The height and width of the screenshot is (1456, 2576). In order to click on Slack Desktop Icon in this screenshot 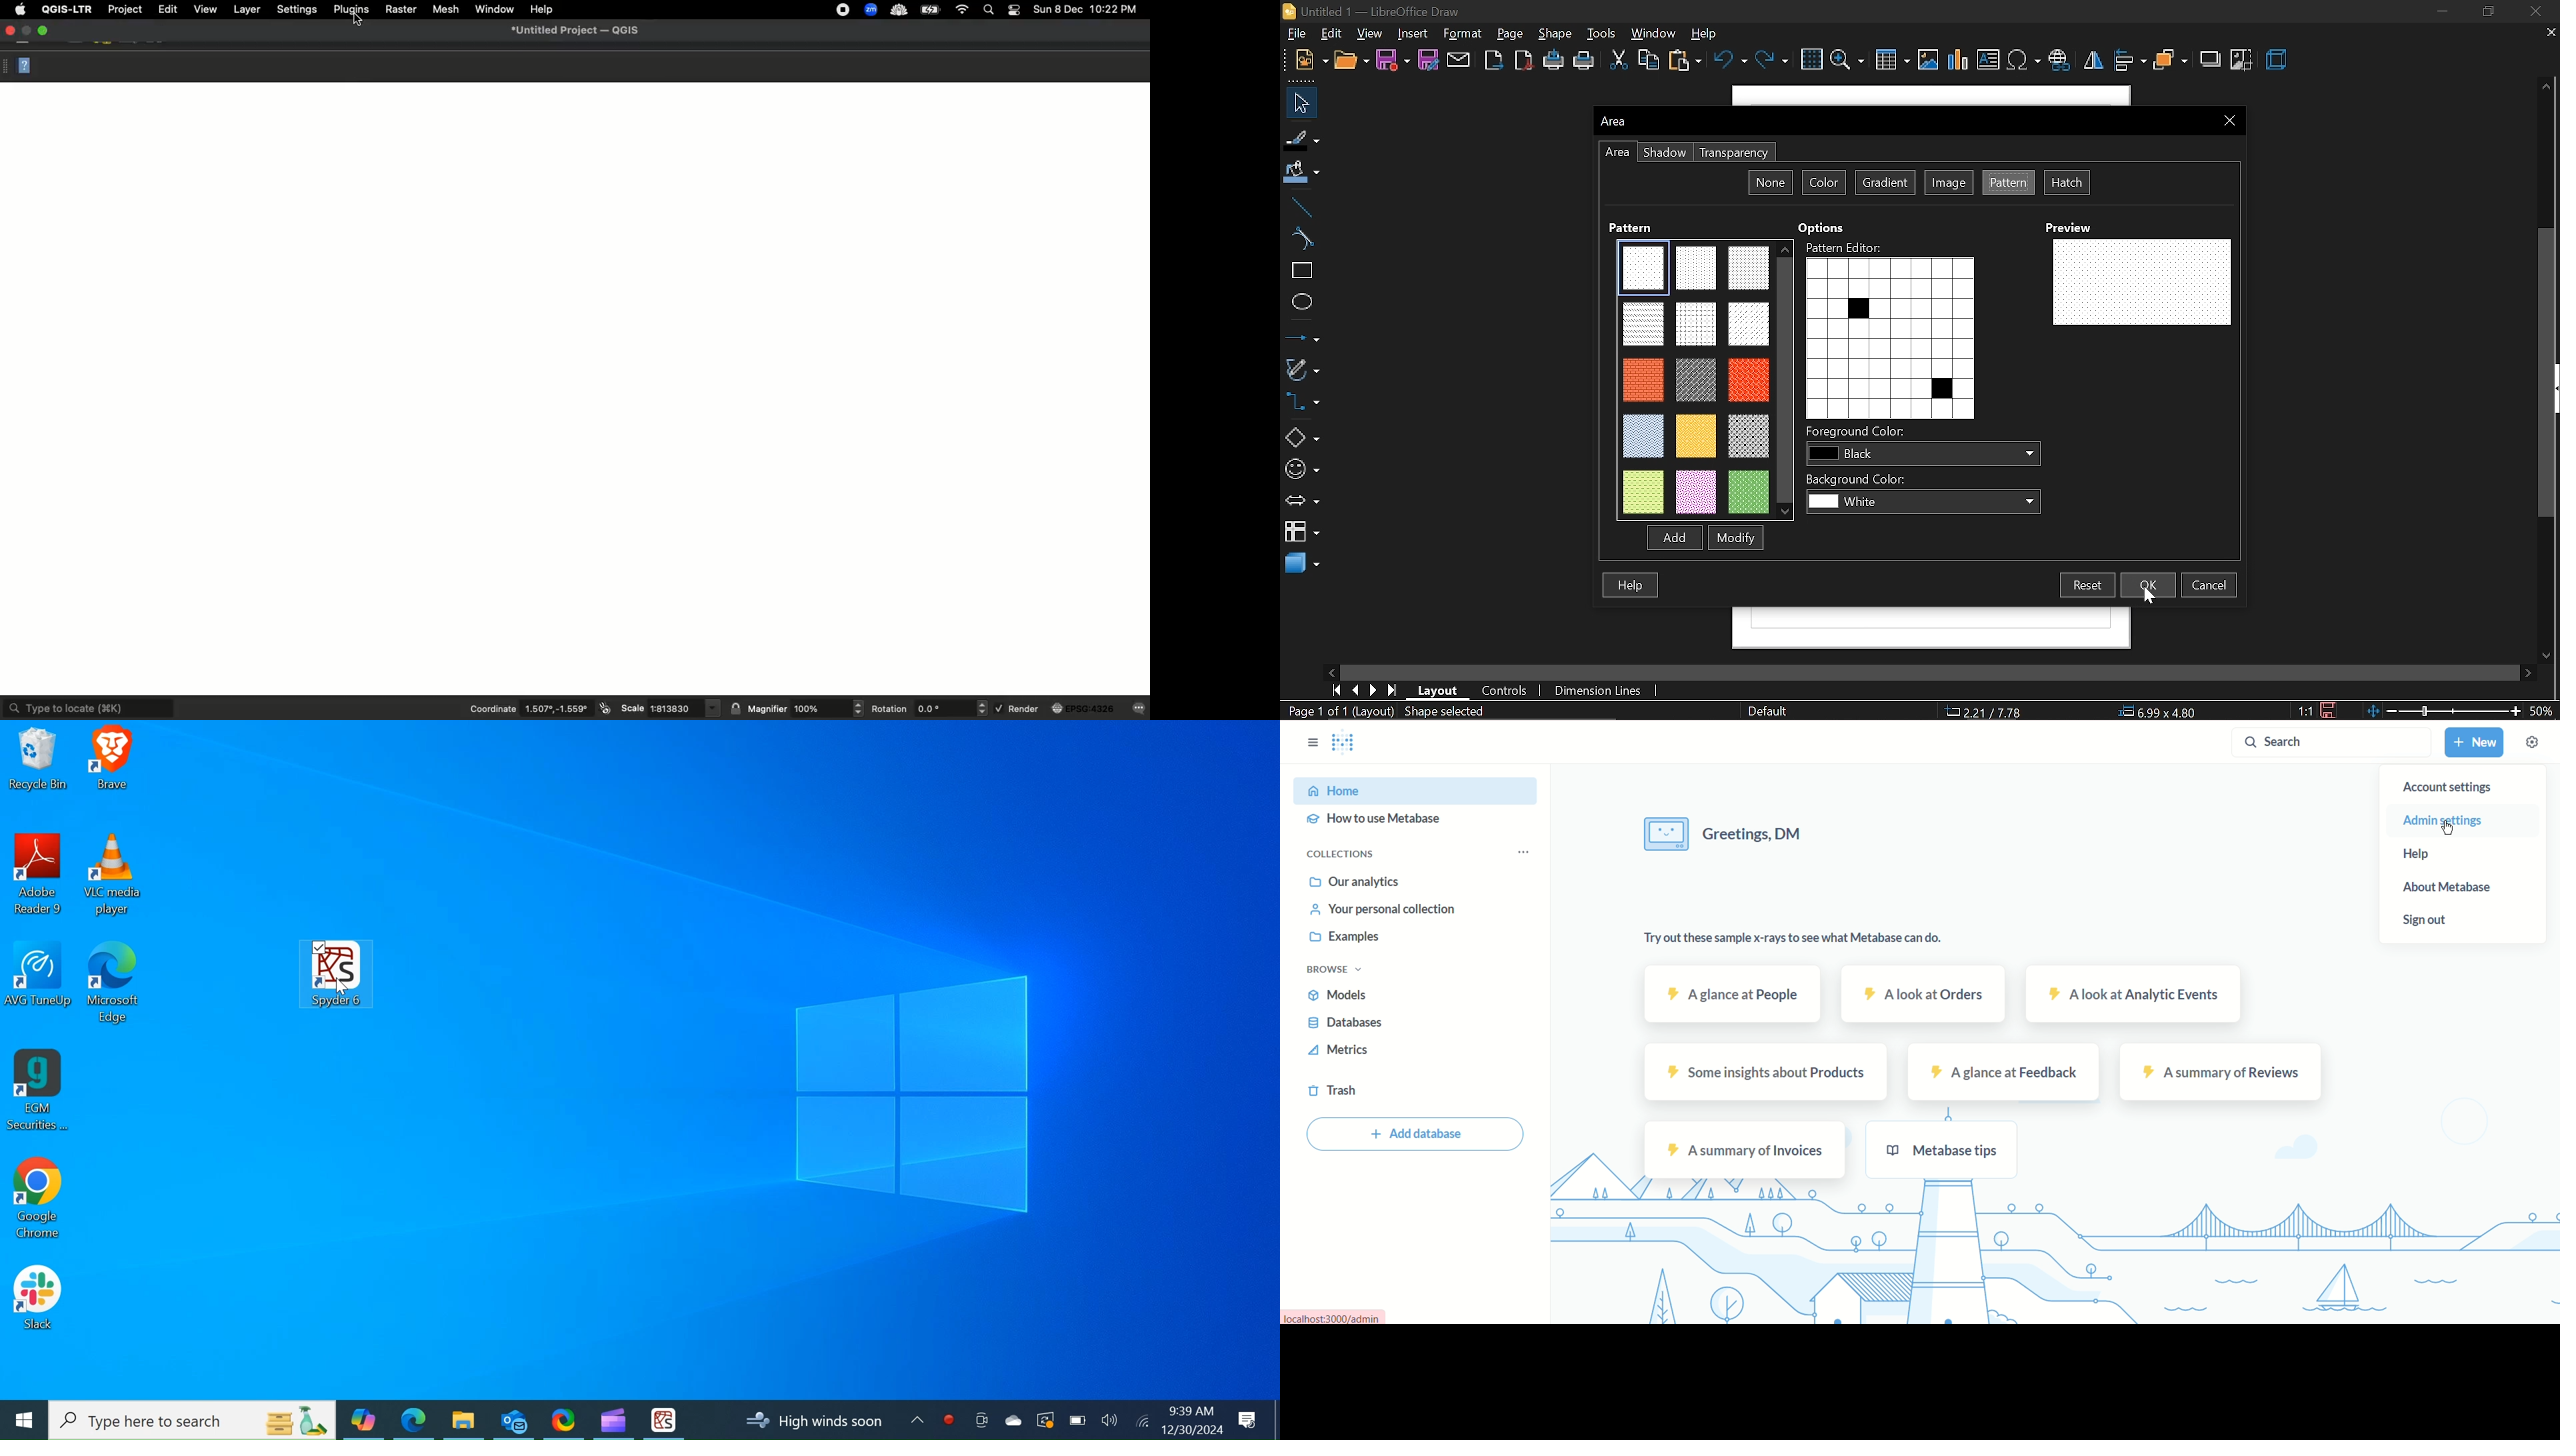, I will do `click(37, 1300)`.